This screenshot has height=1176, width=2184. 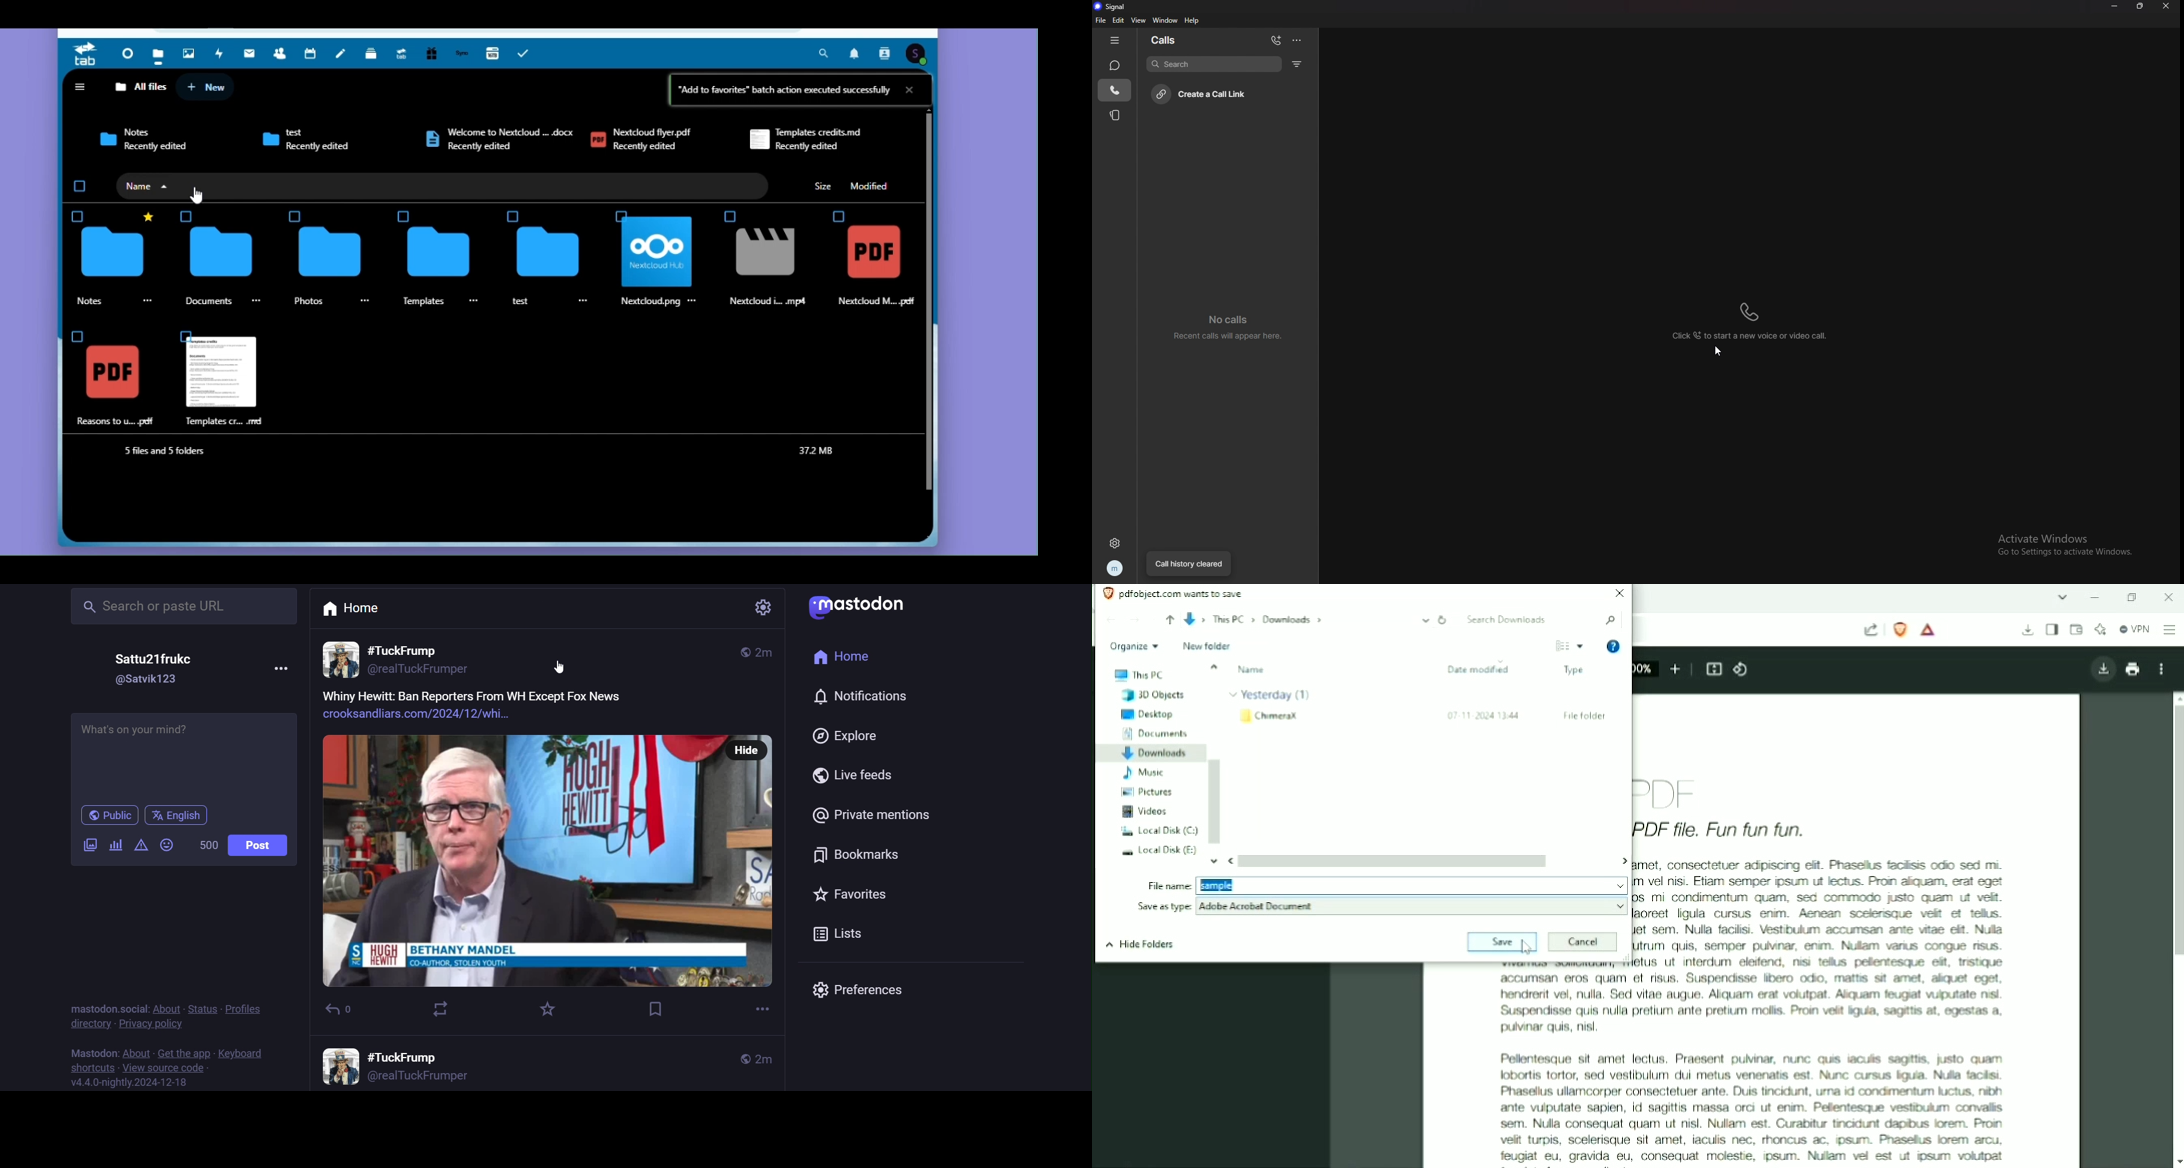 What do you see at coordinates (1140, 20) in the screenshot?
I see `view` at bounding box center [1140, 20].